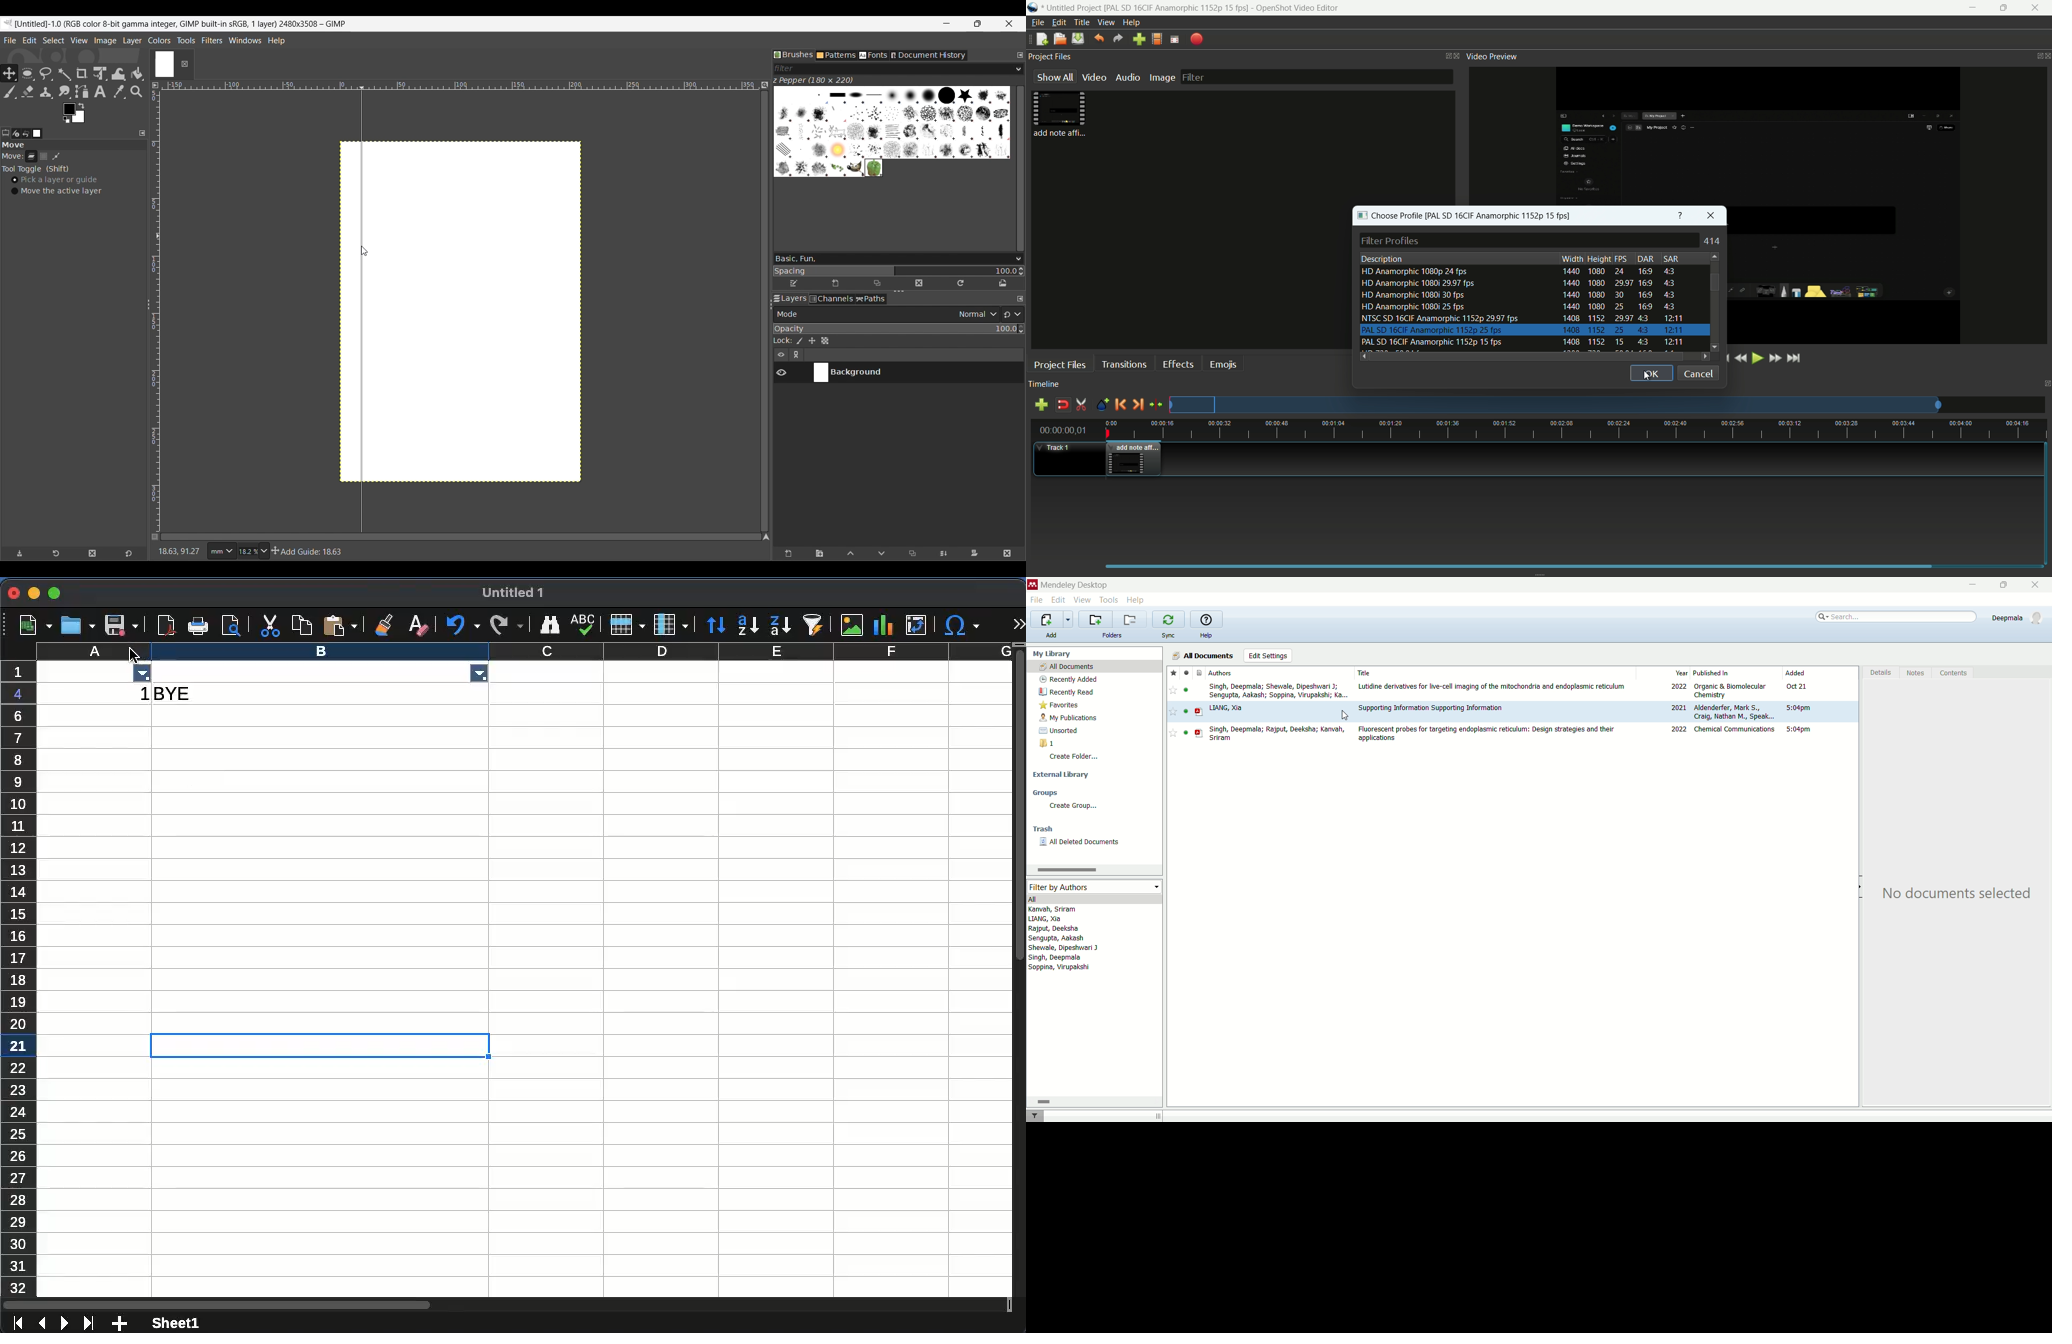  Describe the element at coordinates (33, 592) in the screenshot. I see `minimize` at that location.